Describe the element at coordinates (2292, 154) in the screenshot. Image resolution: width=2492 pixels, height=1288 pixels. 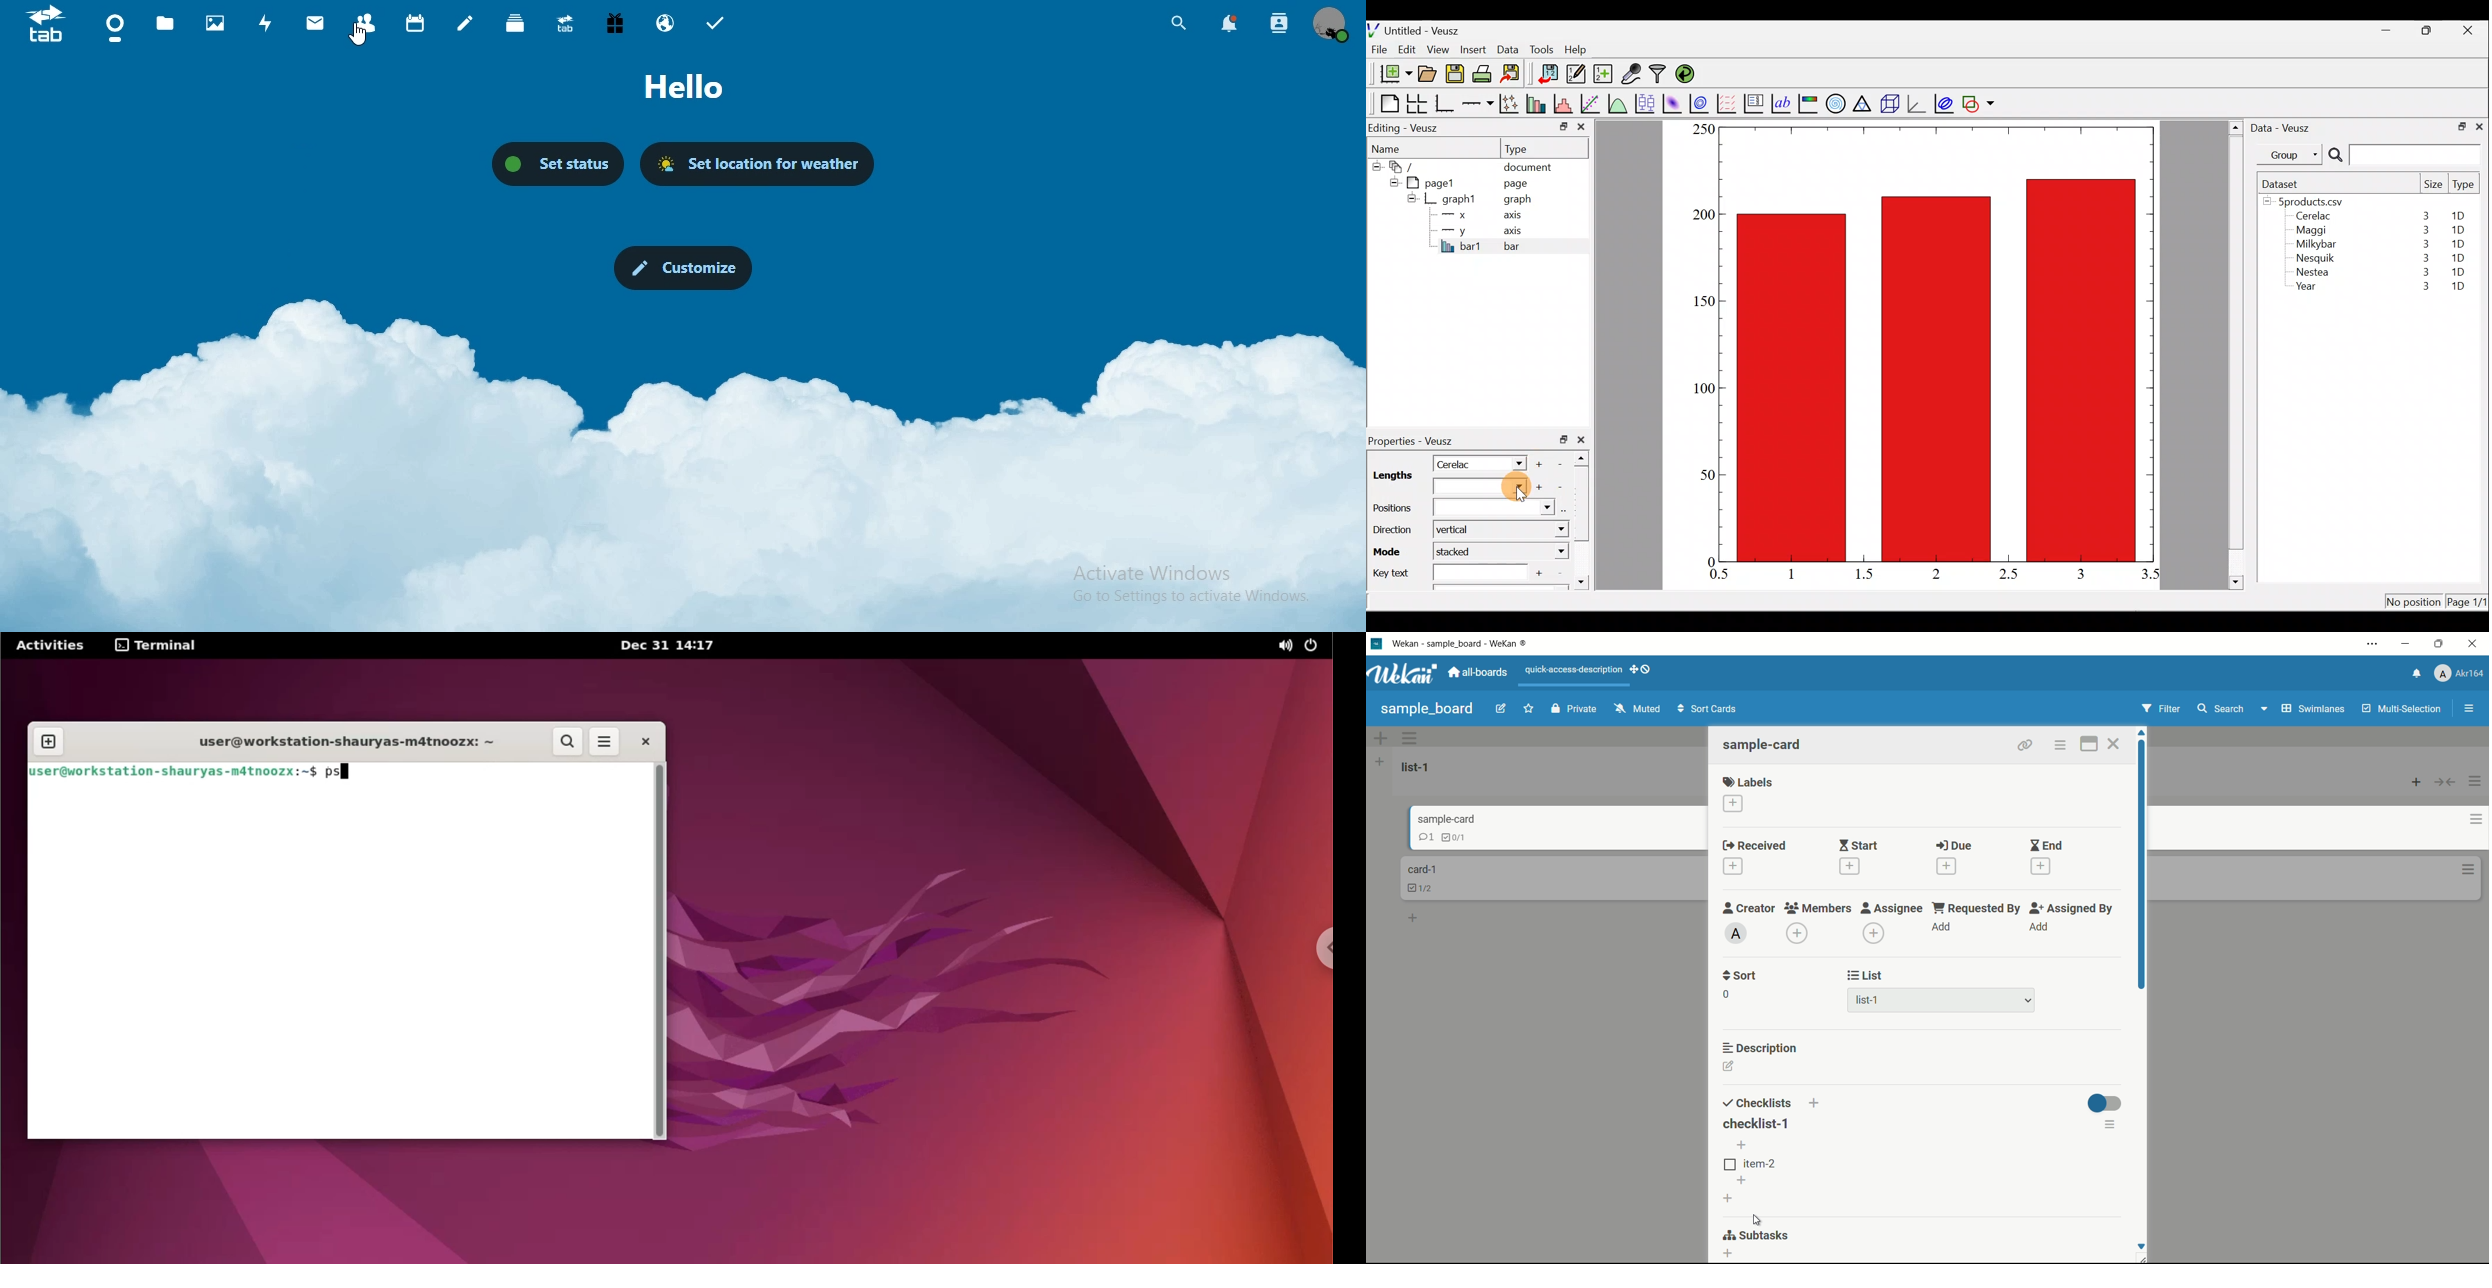
I see `Group` at that location.